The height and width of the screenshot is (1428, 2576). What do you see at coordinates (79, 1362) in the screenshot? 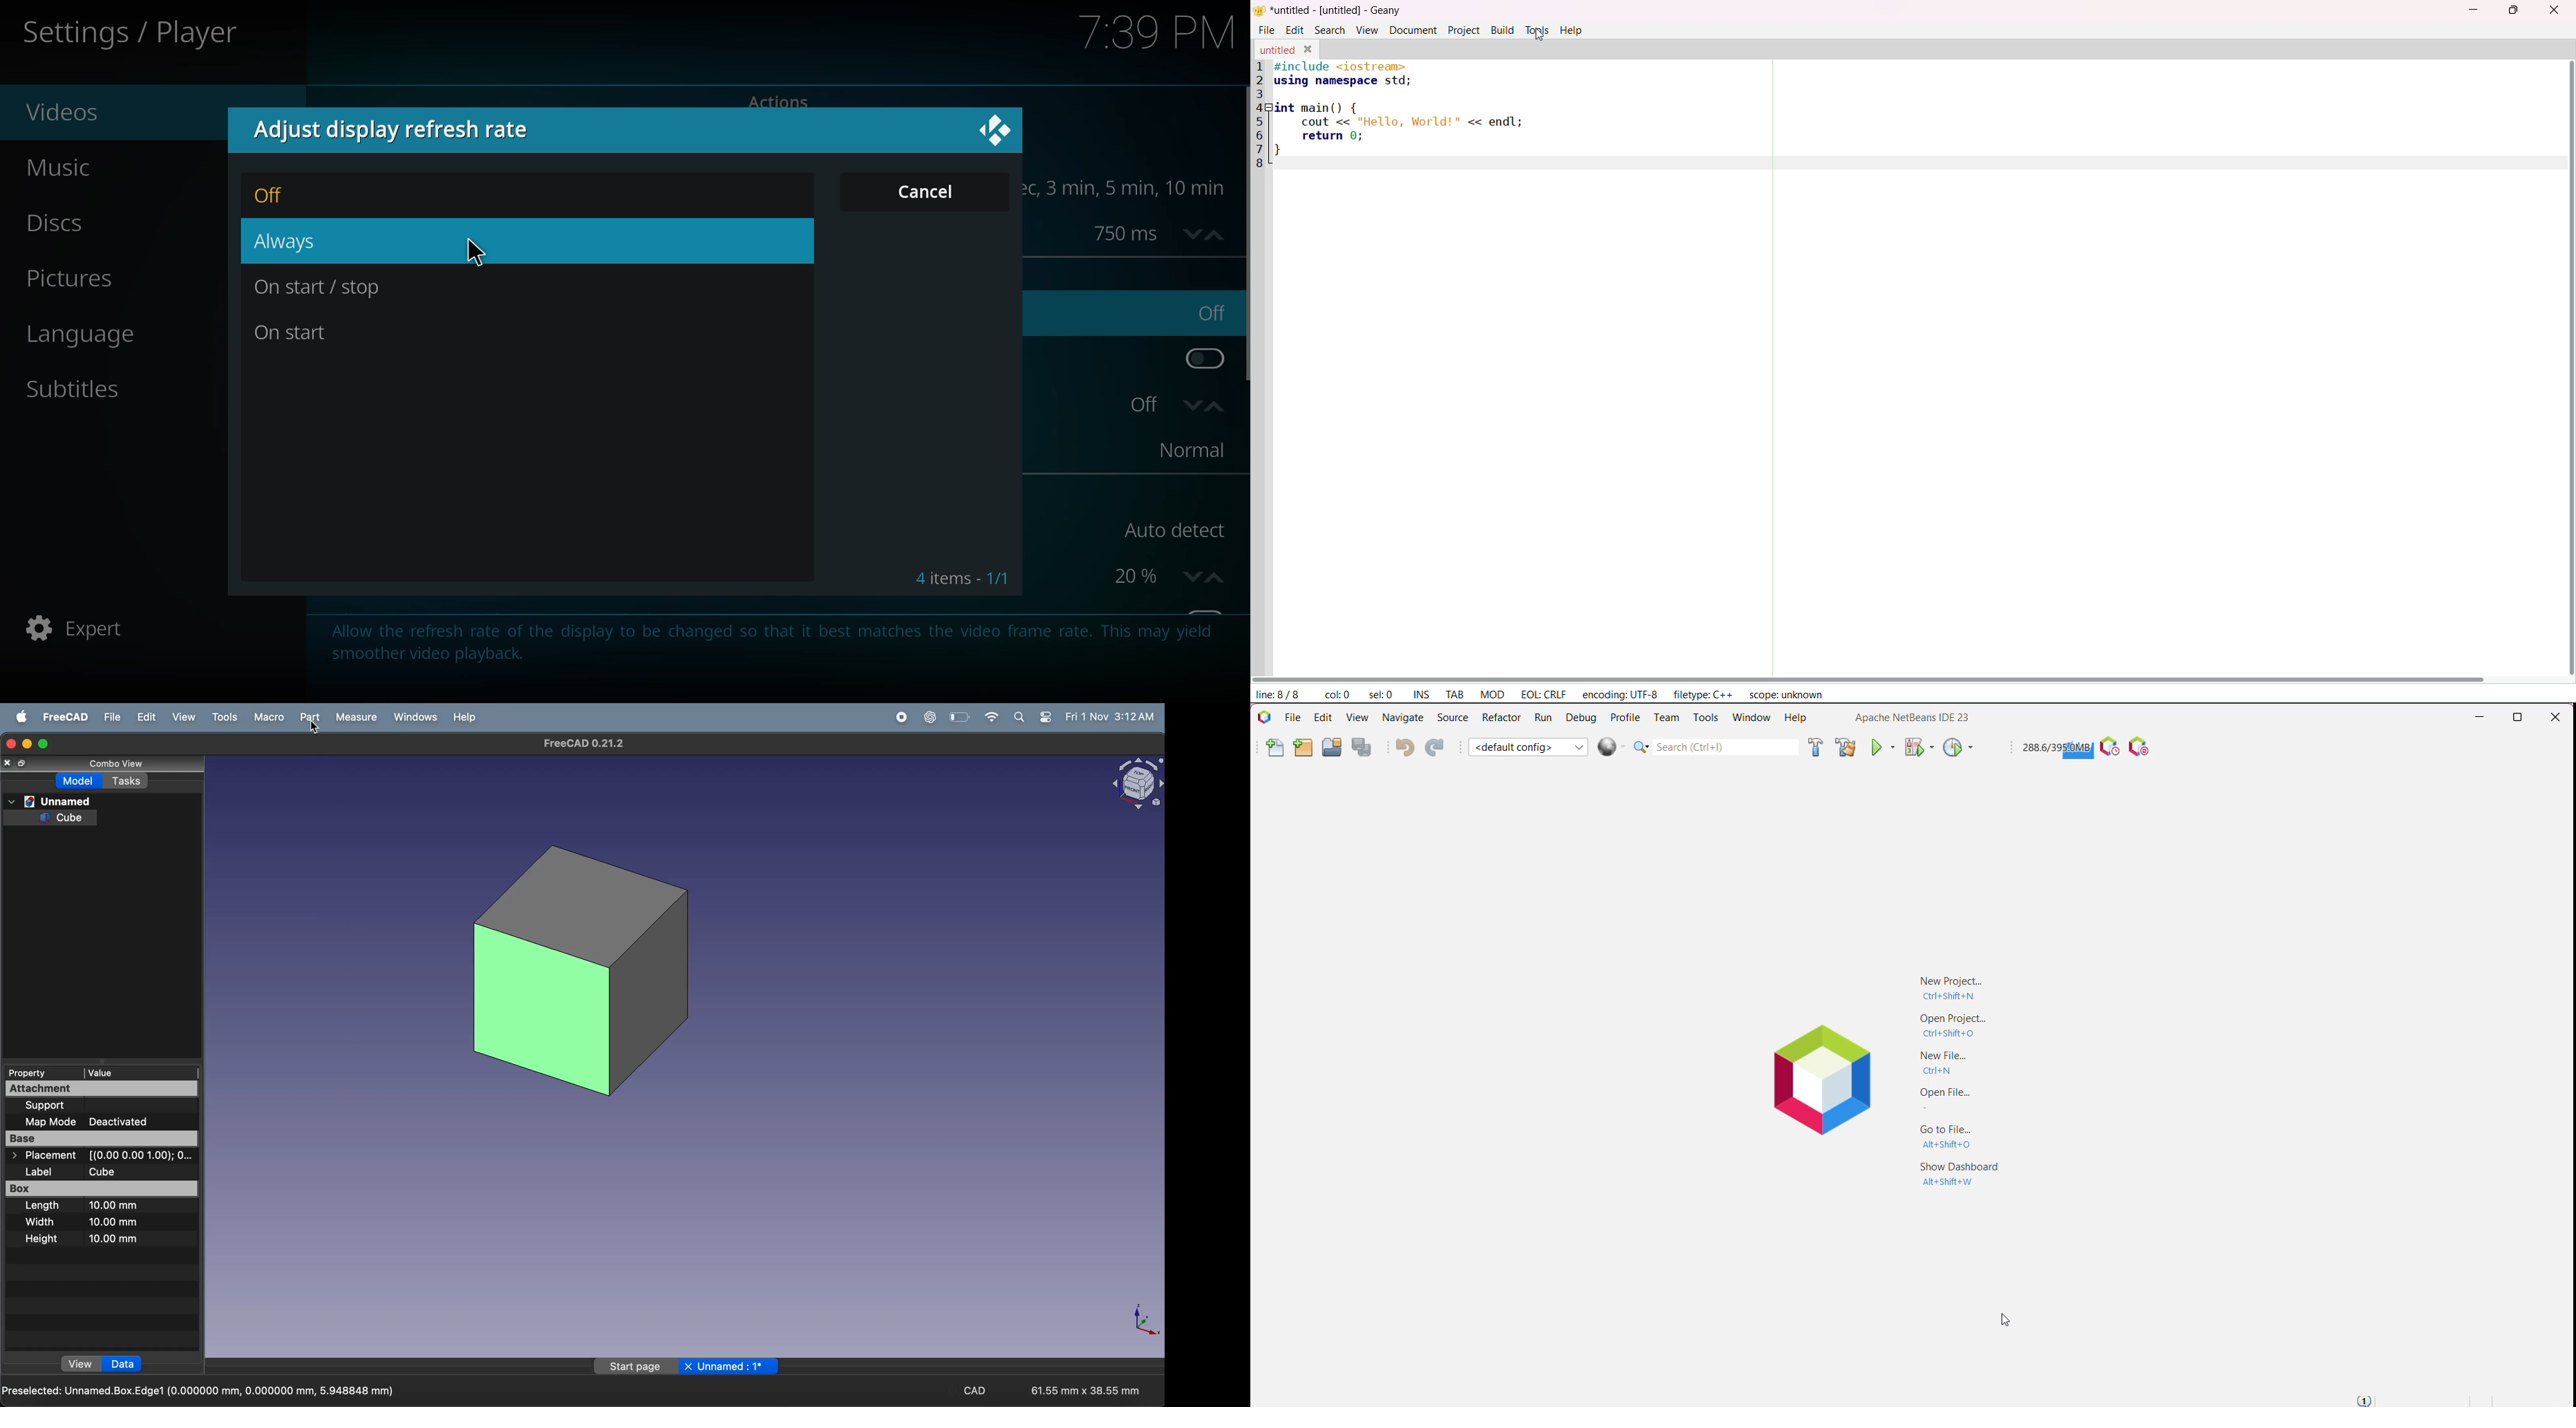
I see `view ` at bounding box center [79, 1362].